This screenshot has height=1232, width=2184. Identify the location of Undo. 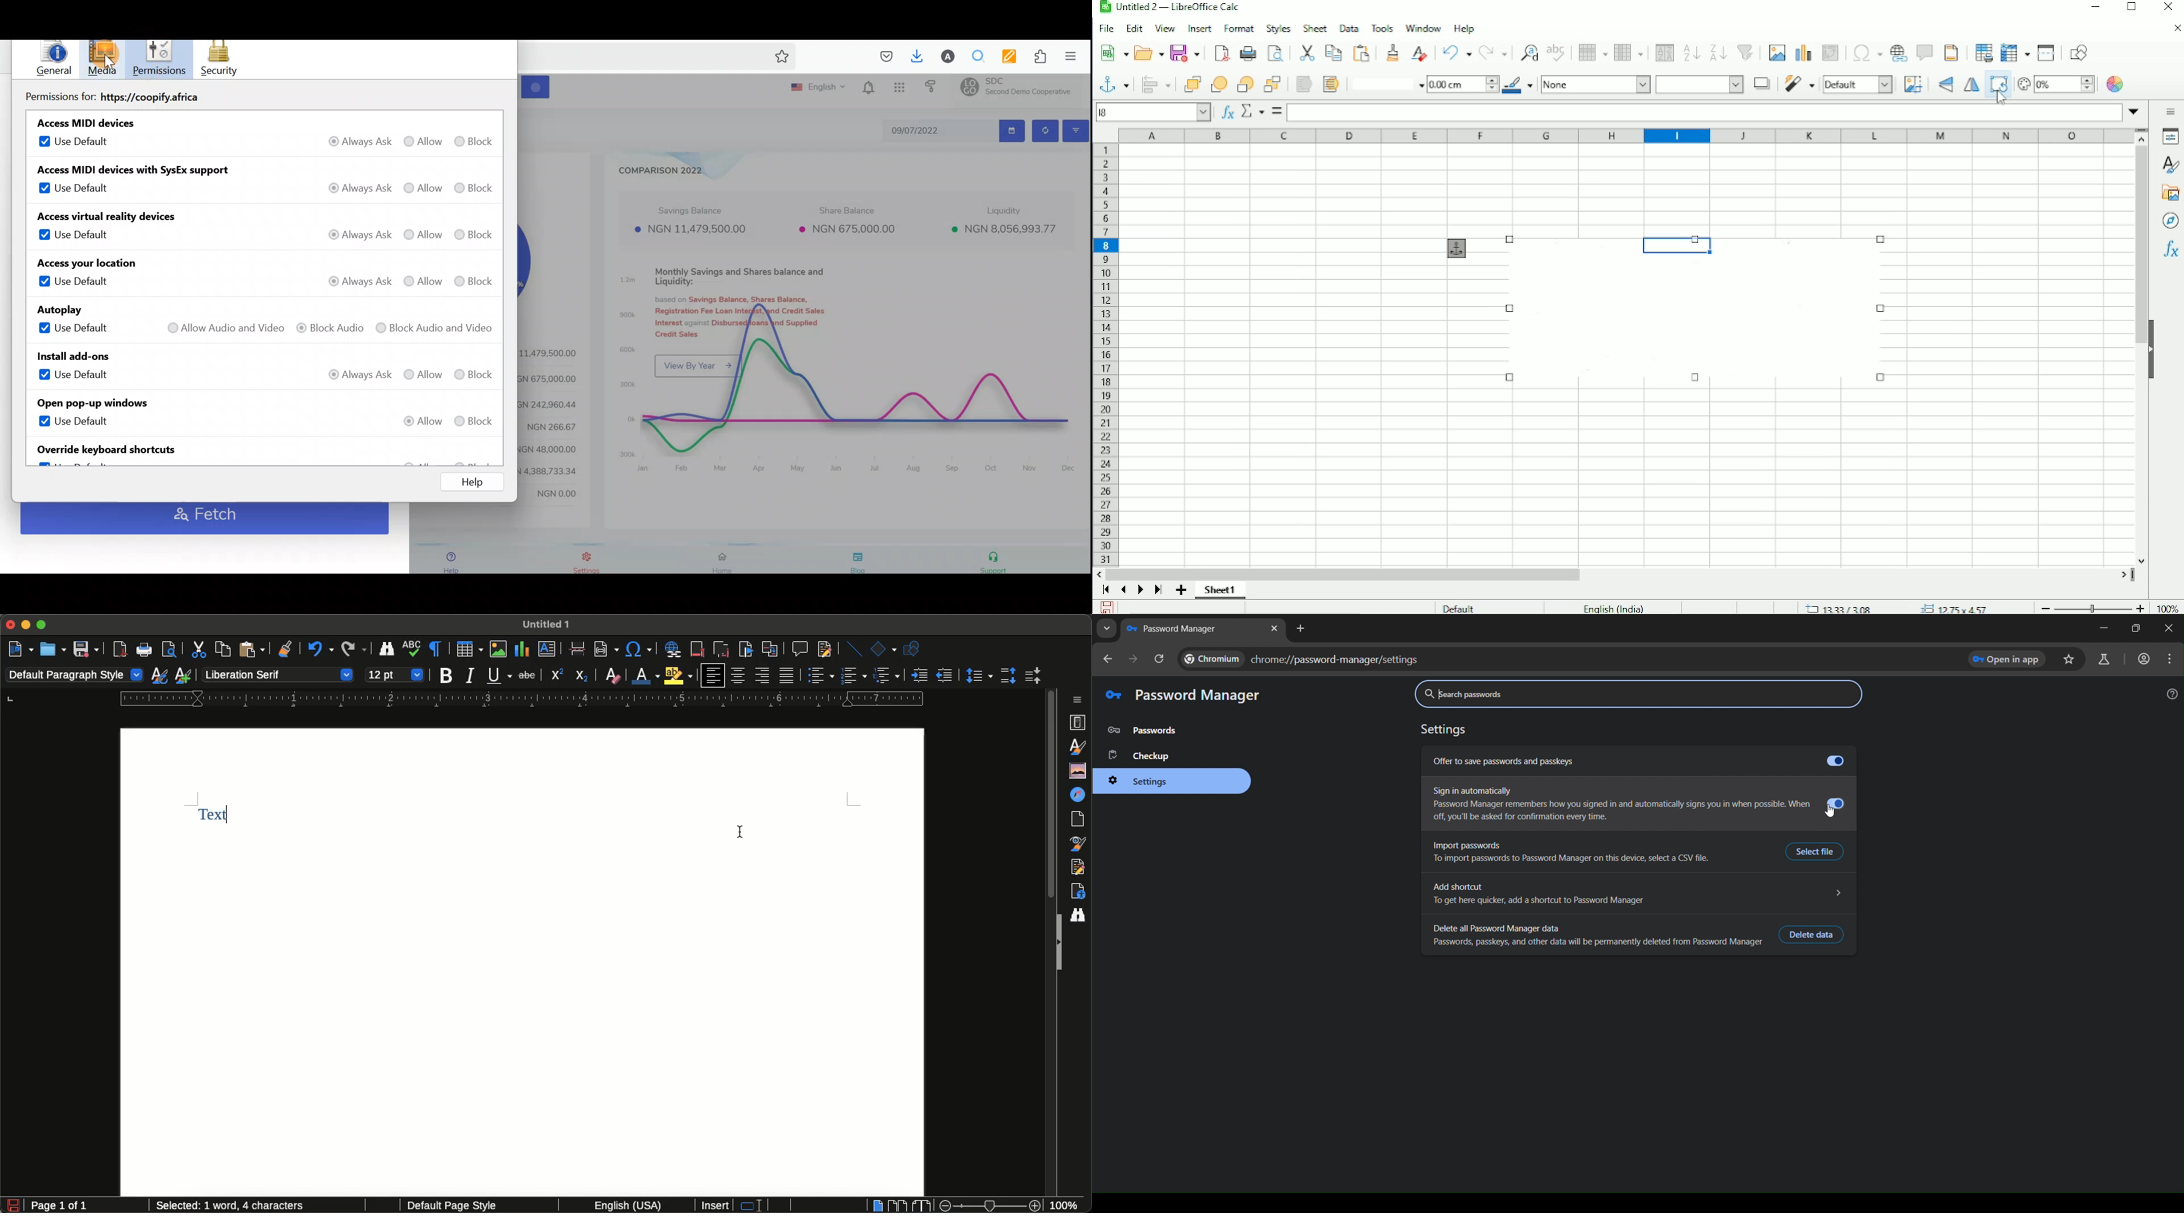
(1455, 53).